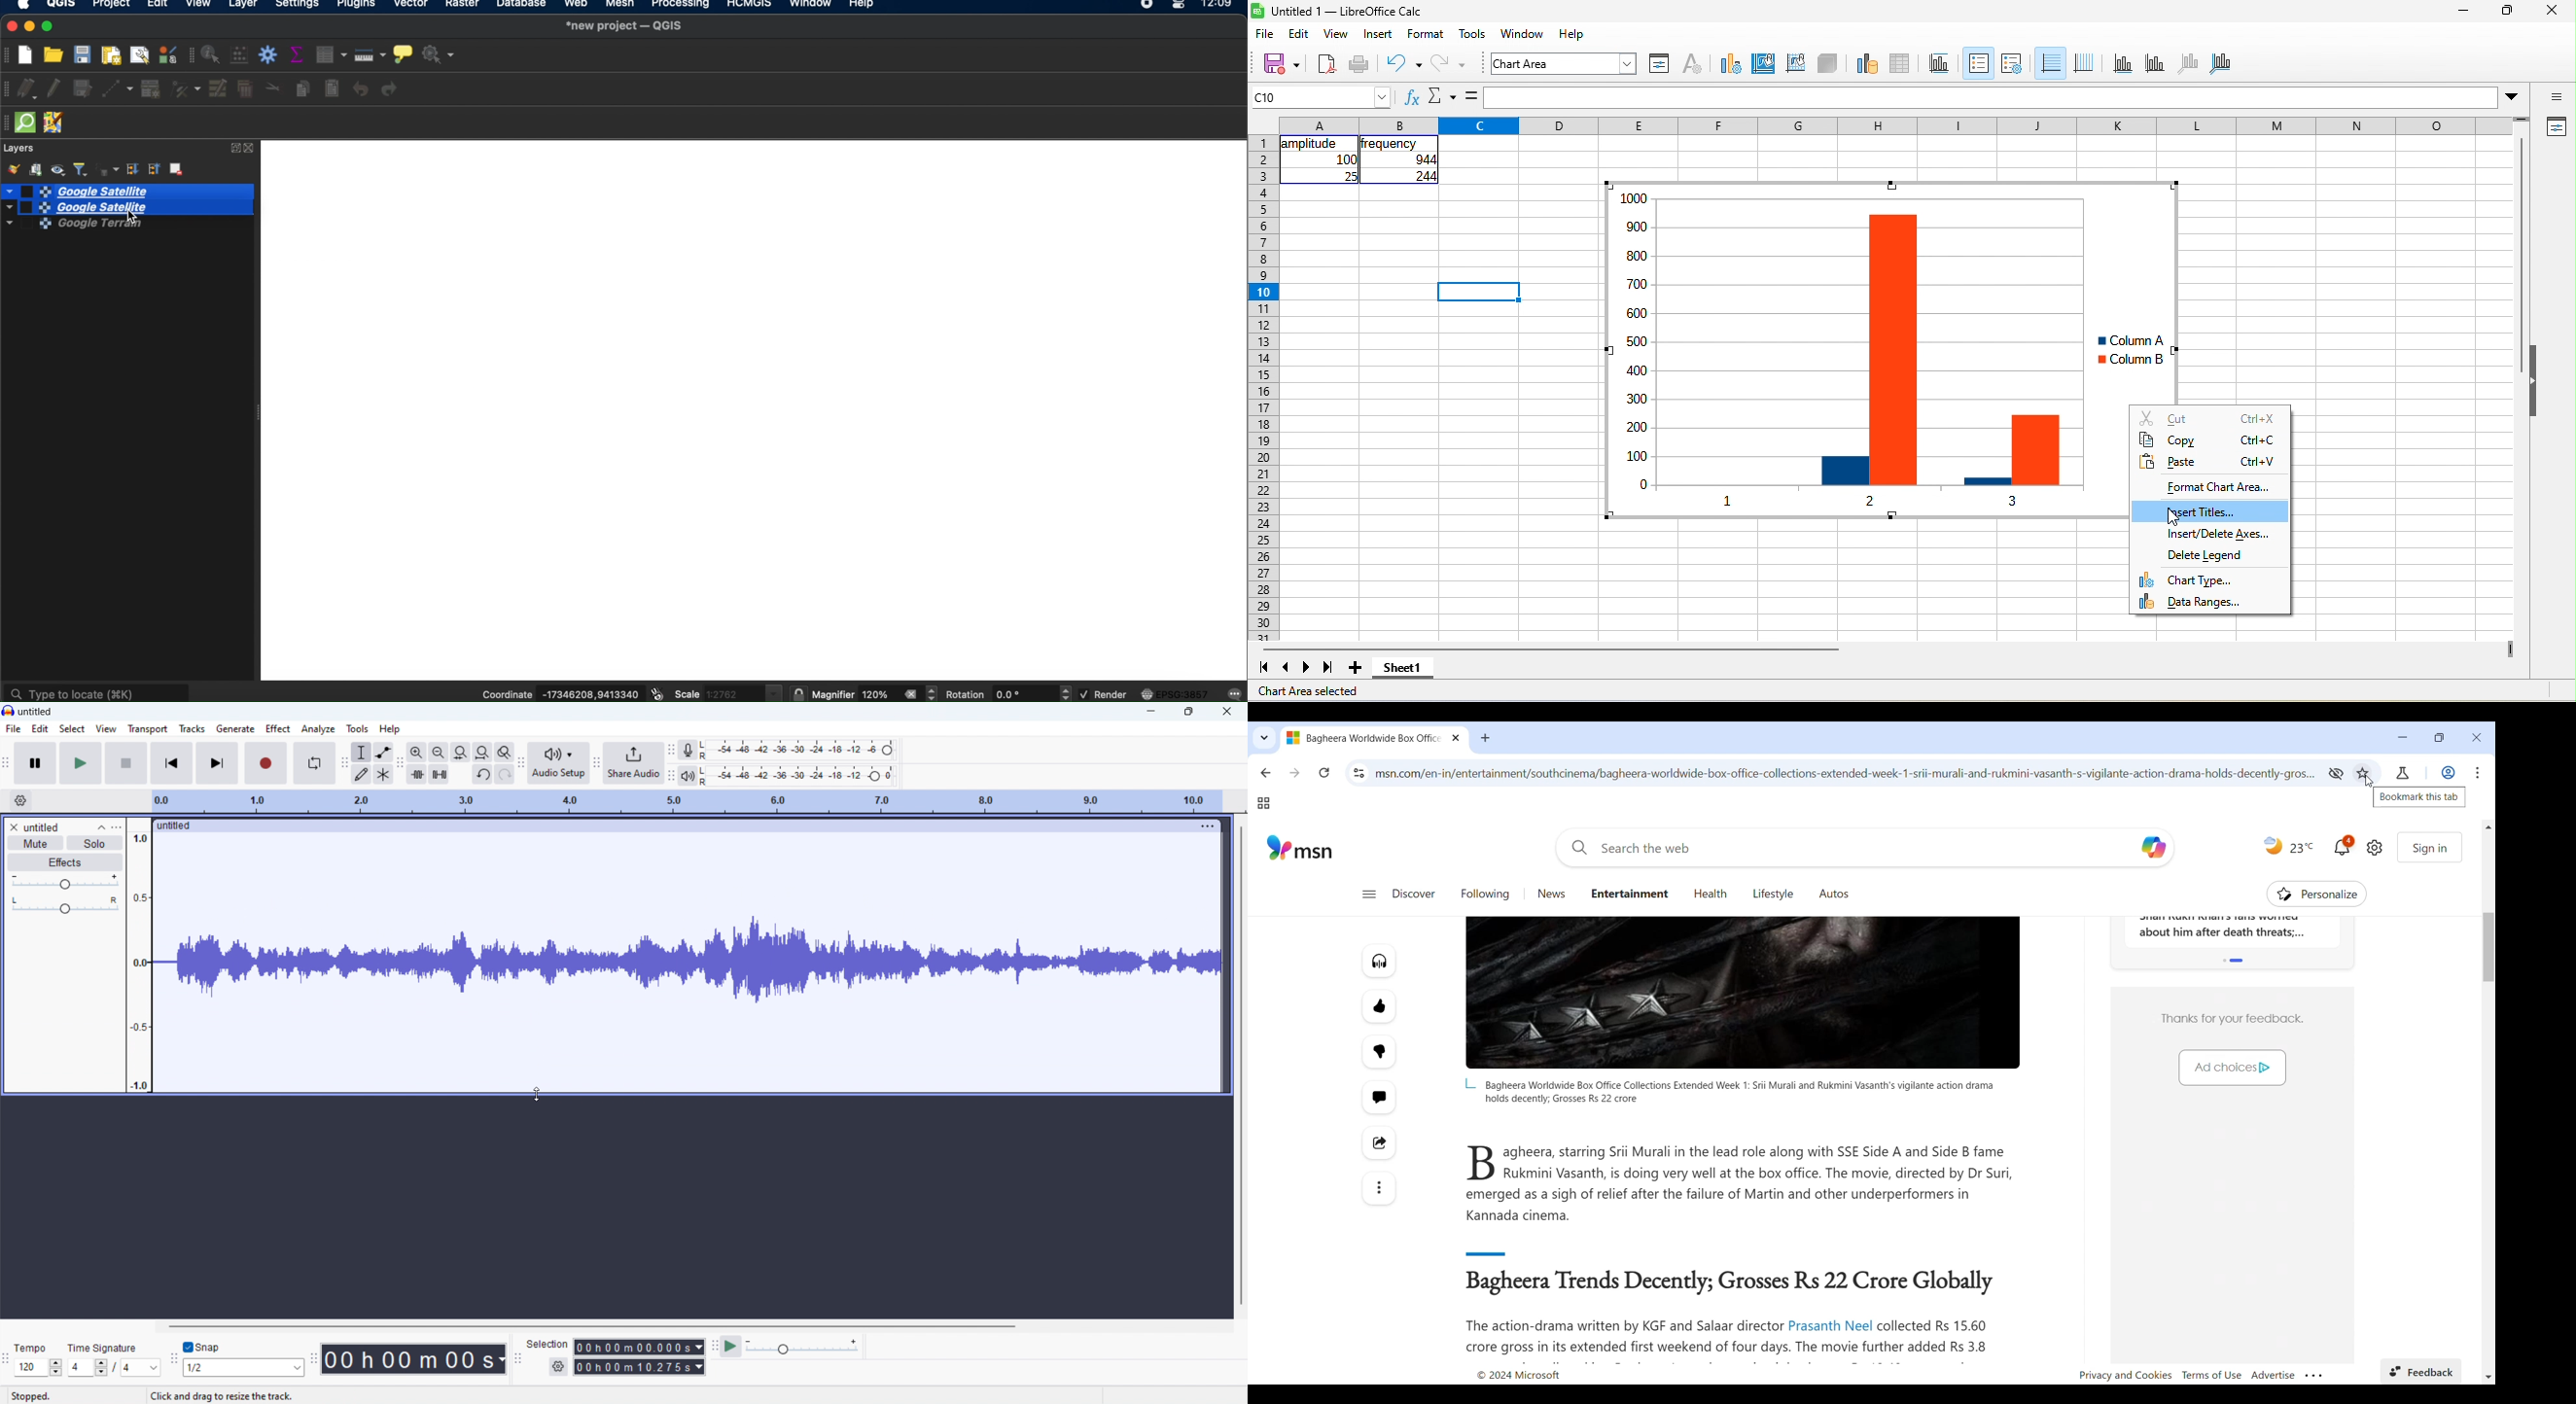 The height and width of the screenshot is (1428, 2576). Describe the element at coordinates (361, 774) in the screenshot. I see `draw tool` at that location.